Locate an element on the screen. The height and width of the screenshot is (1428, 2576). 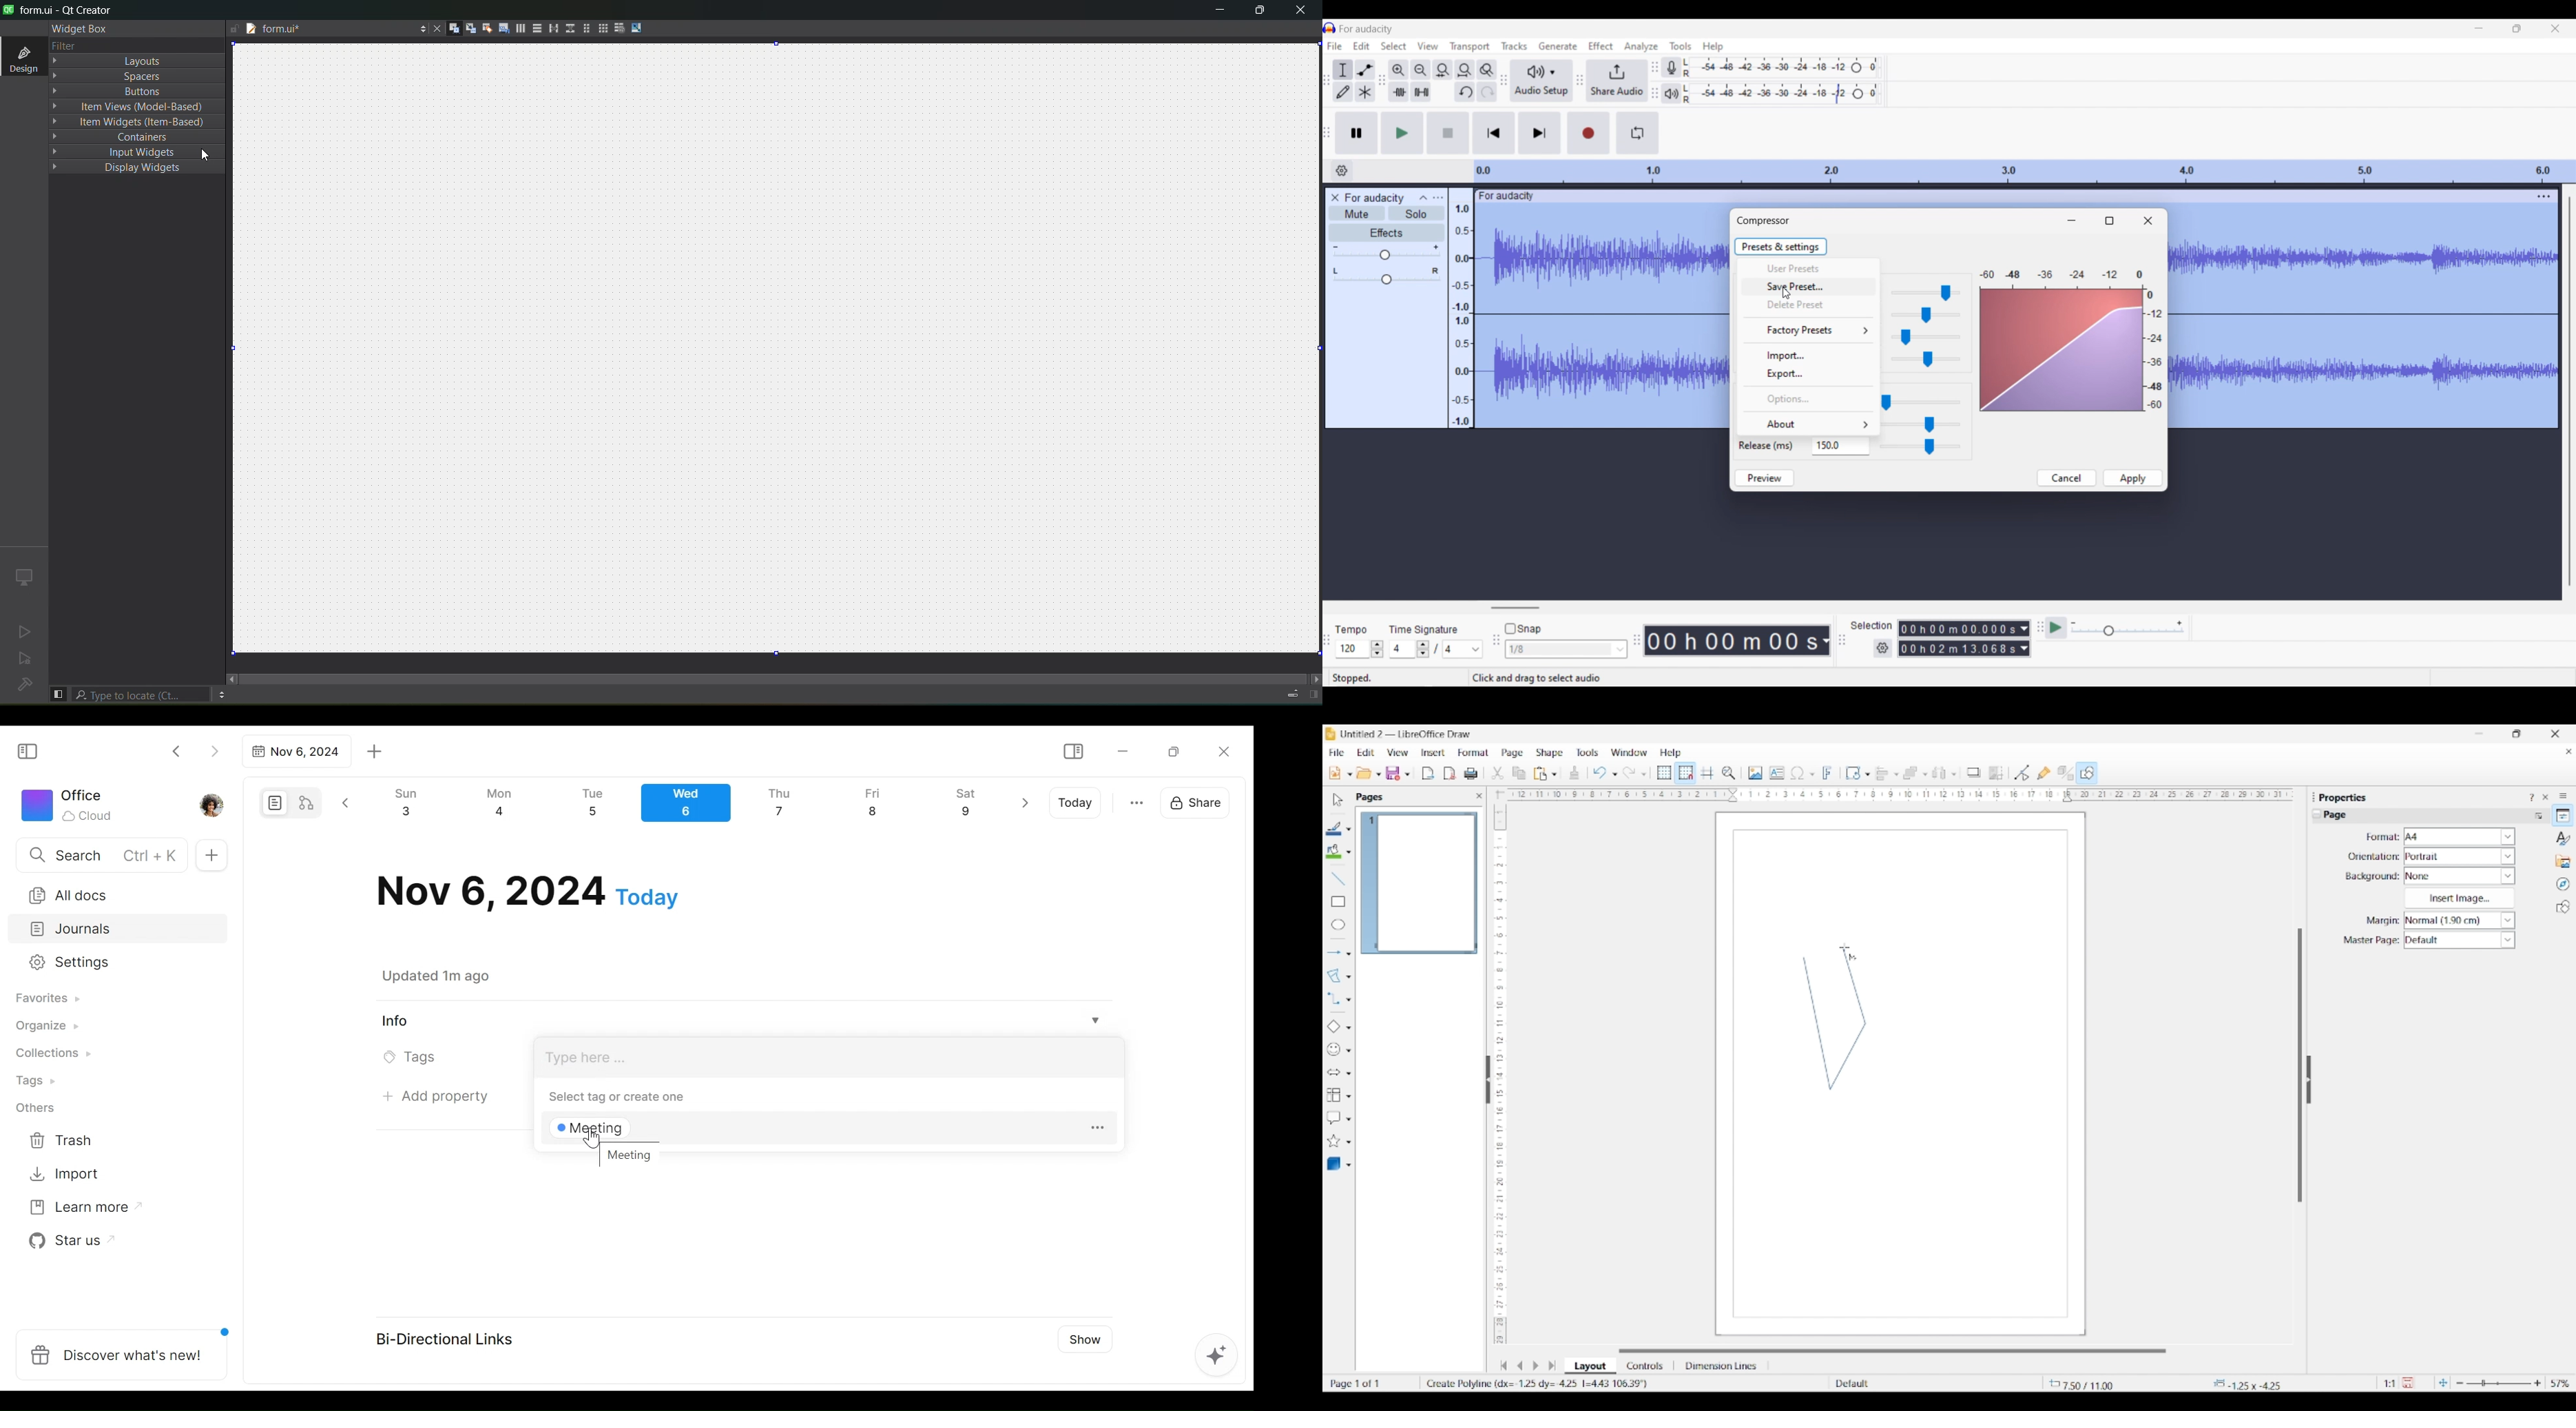
Project name is located at coordinates (1375, 198).